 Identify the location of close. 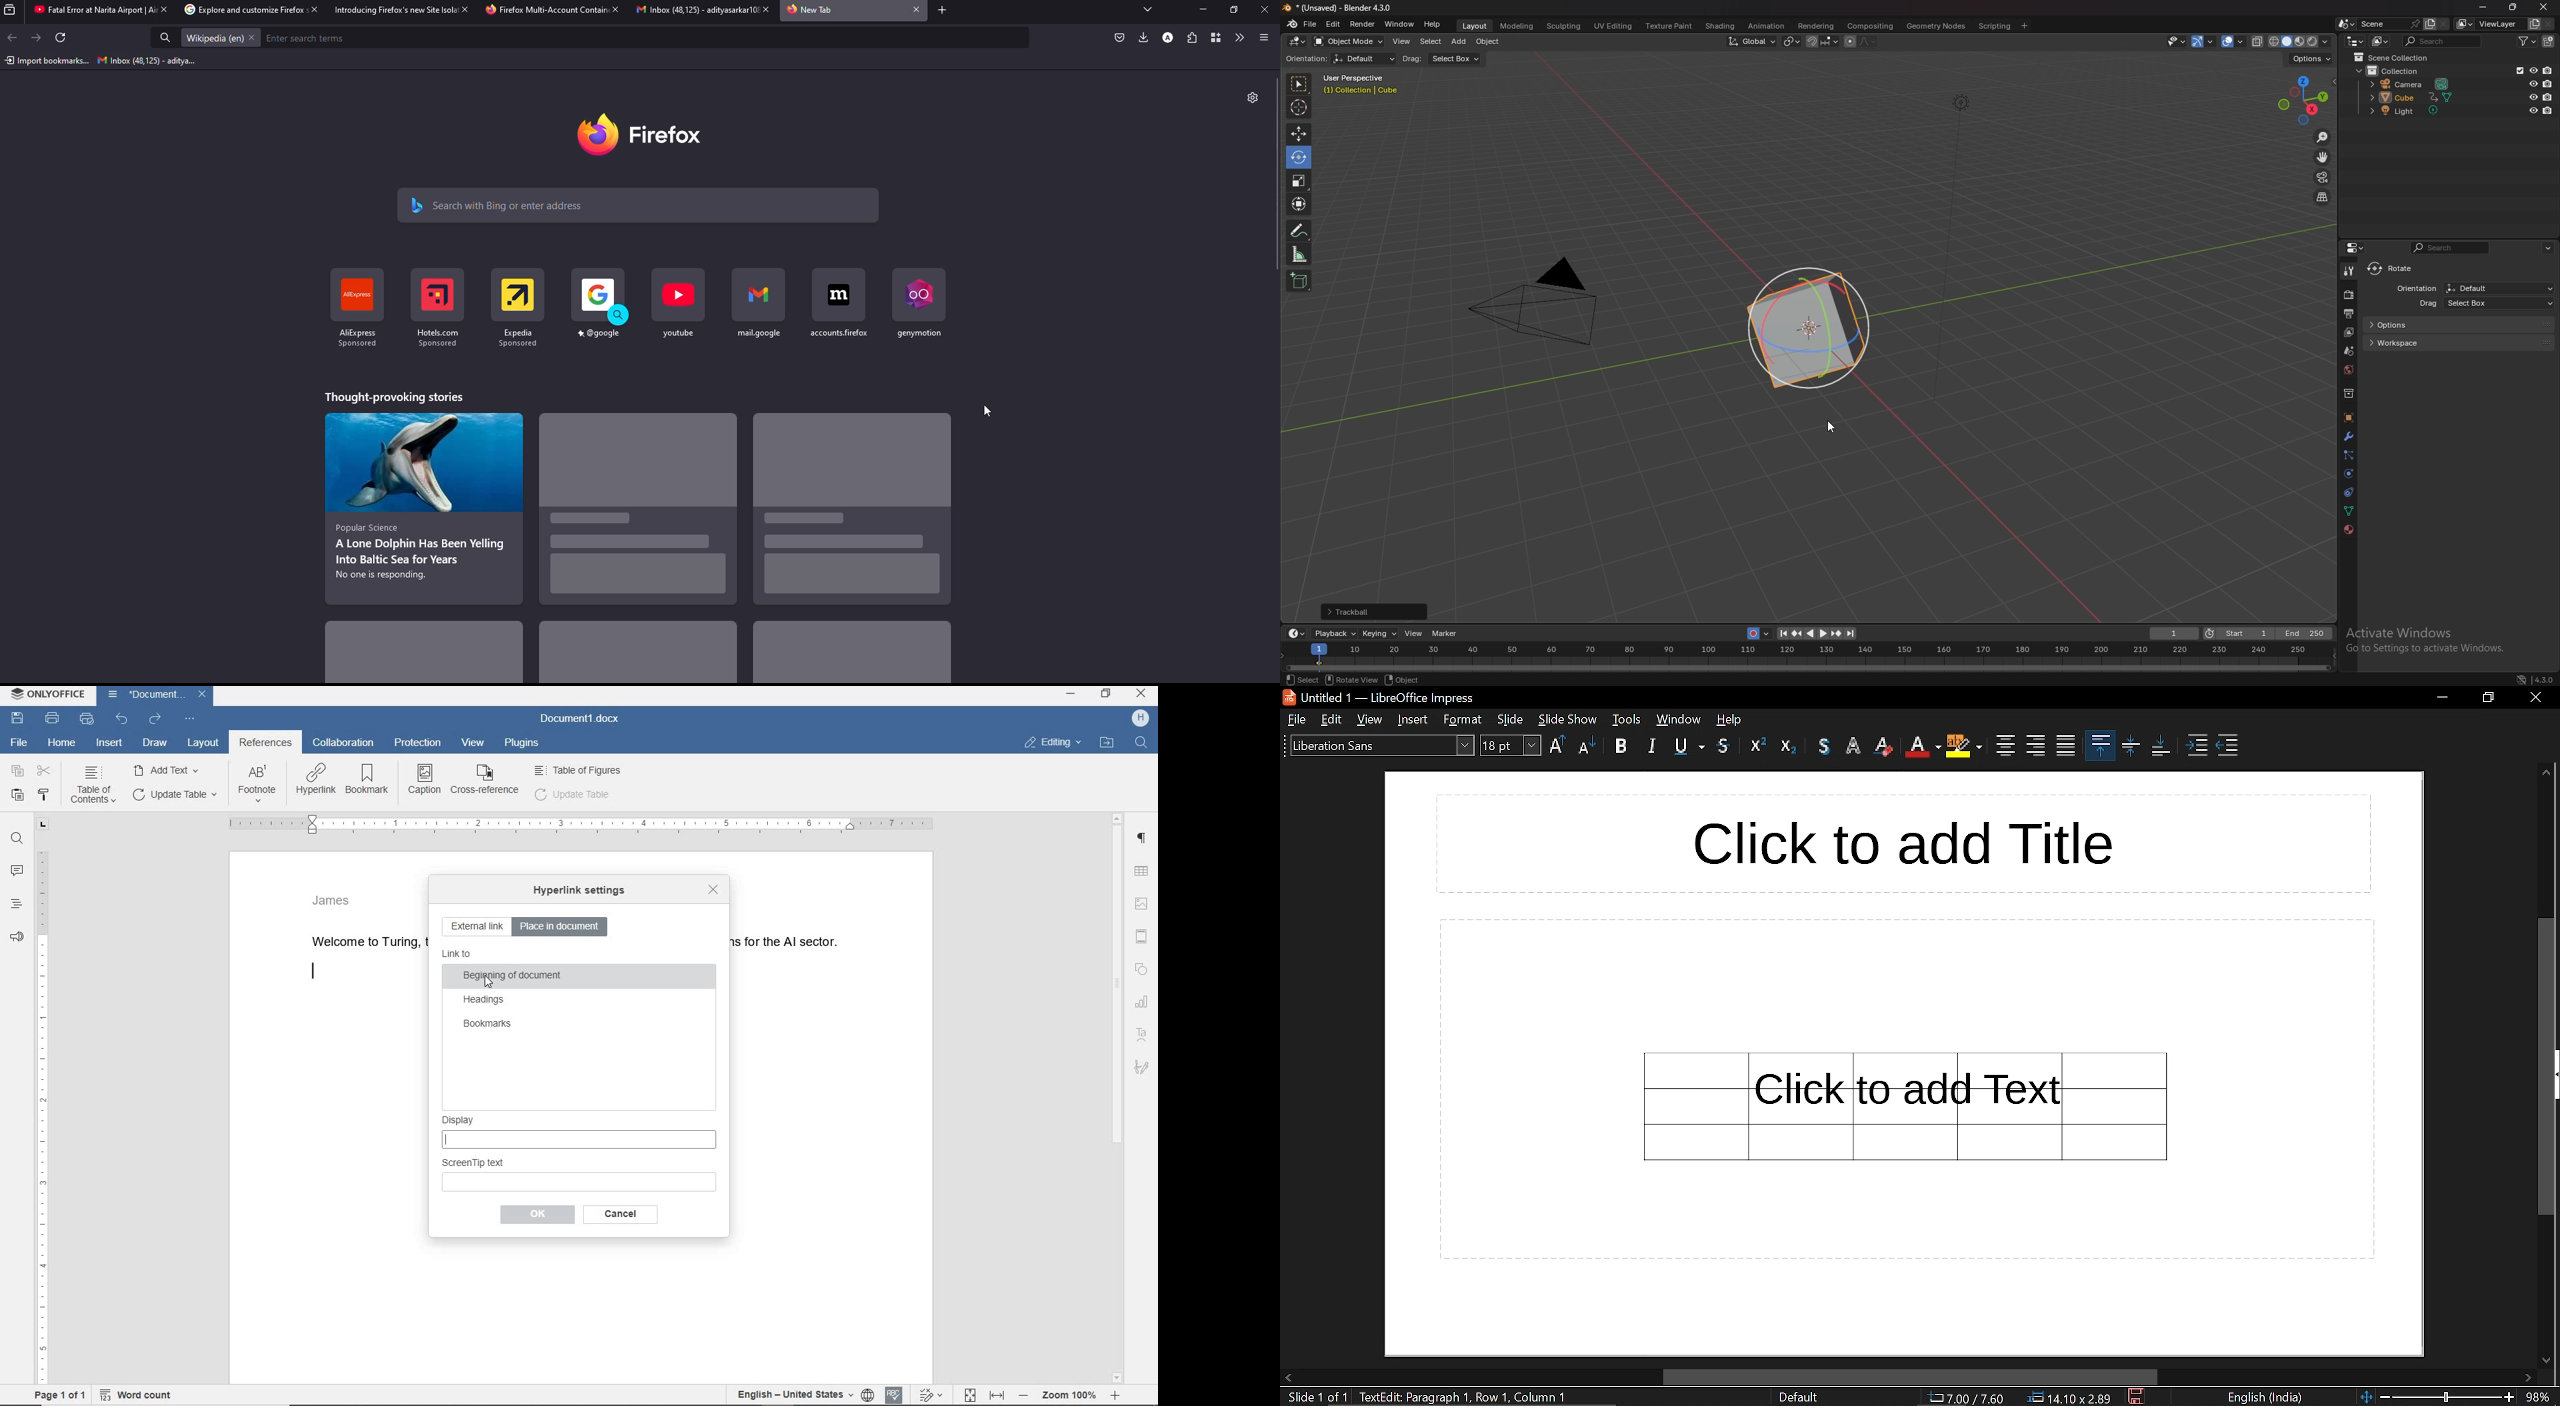
(2534, 695).